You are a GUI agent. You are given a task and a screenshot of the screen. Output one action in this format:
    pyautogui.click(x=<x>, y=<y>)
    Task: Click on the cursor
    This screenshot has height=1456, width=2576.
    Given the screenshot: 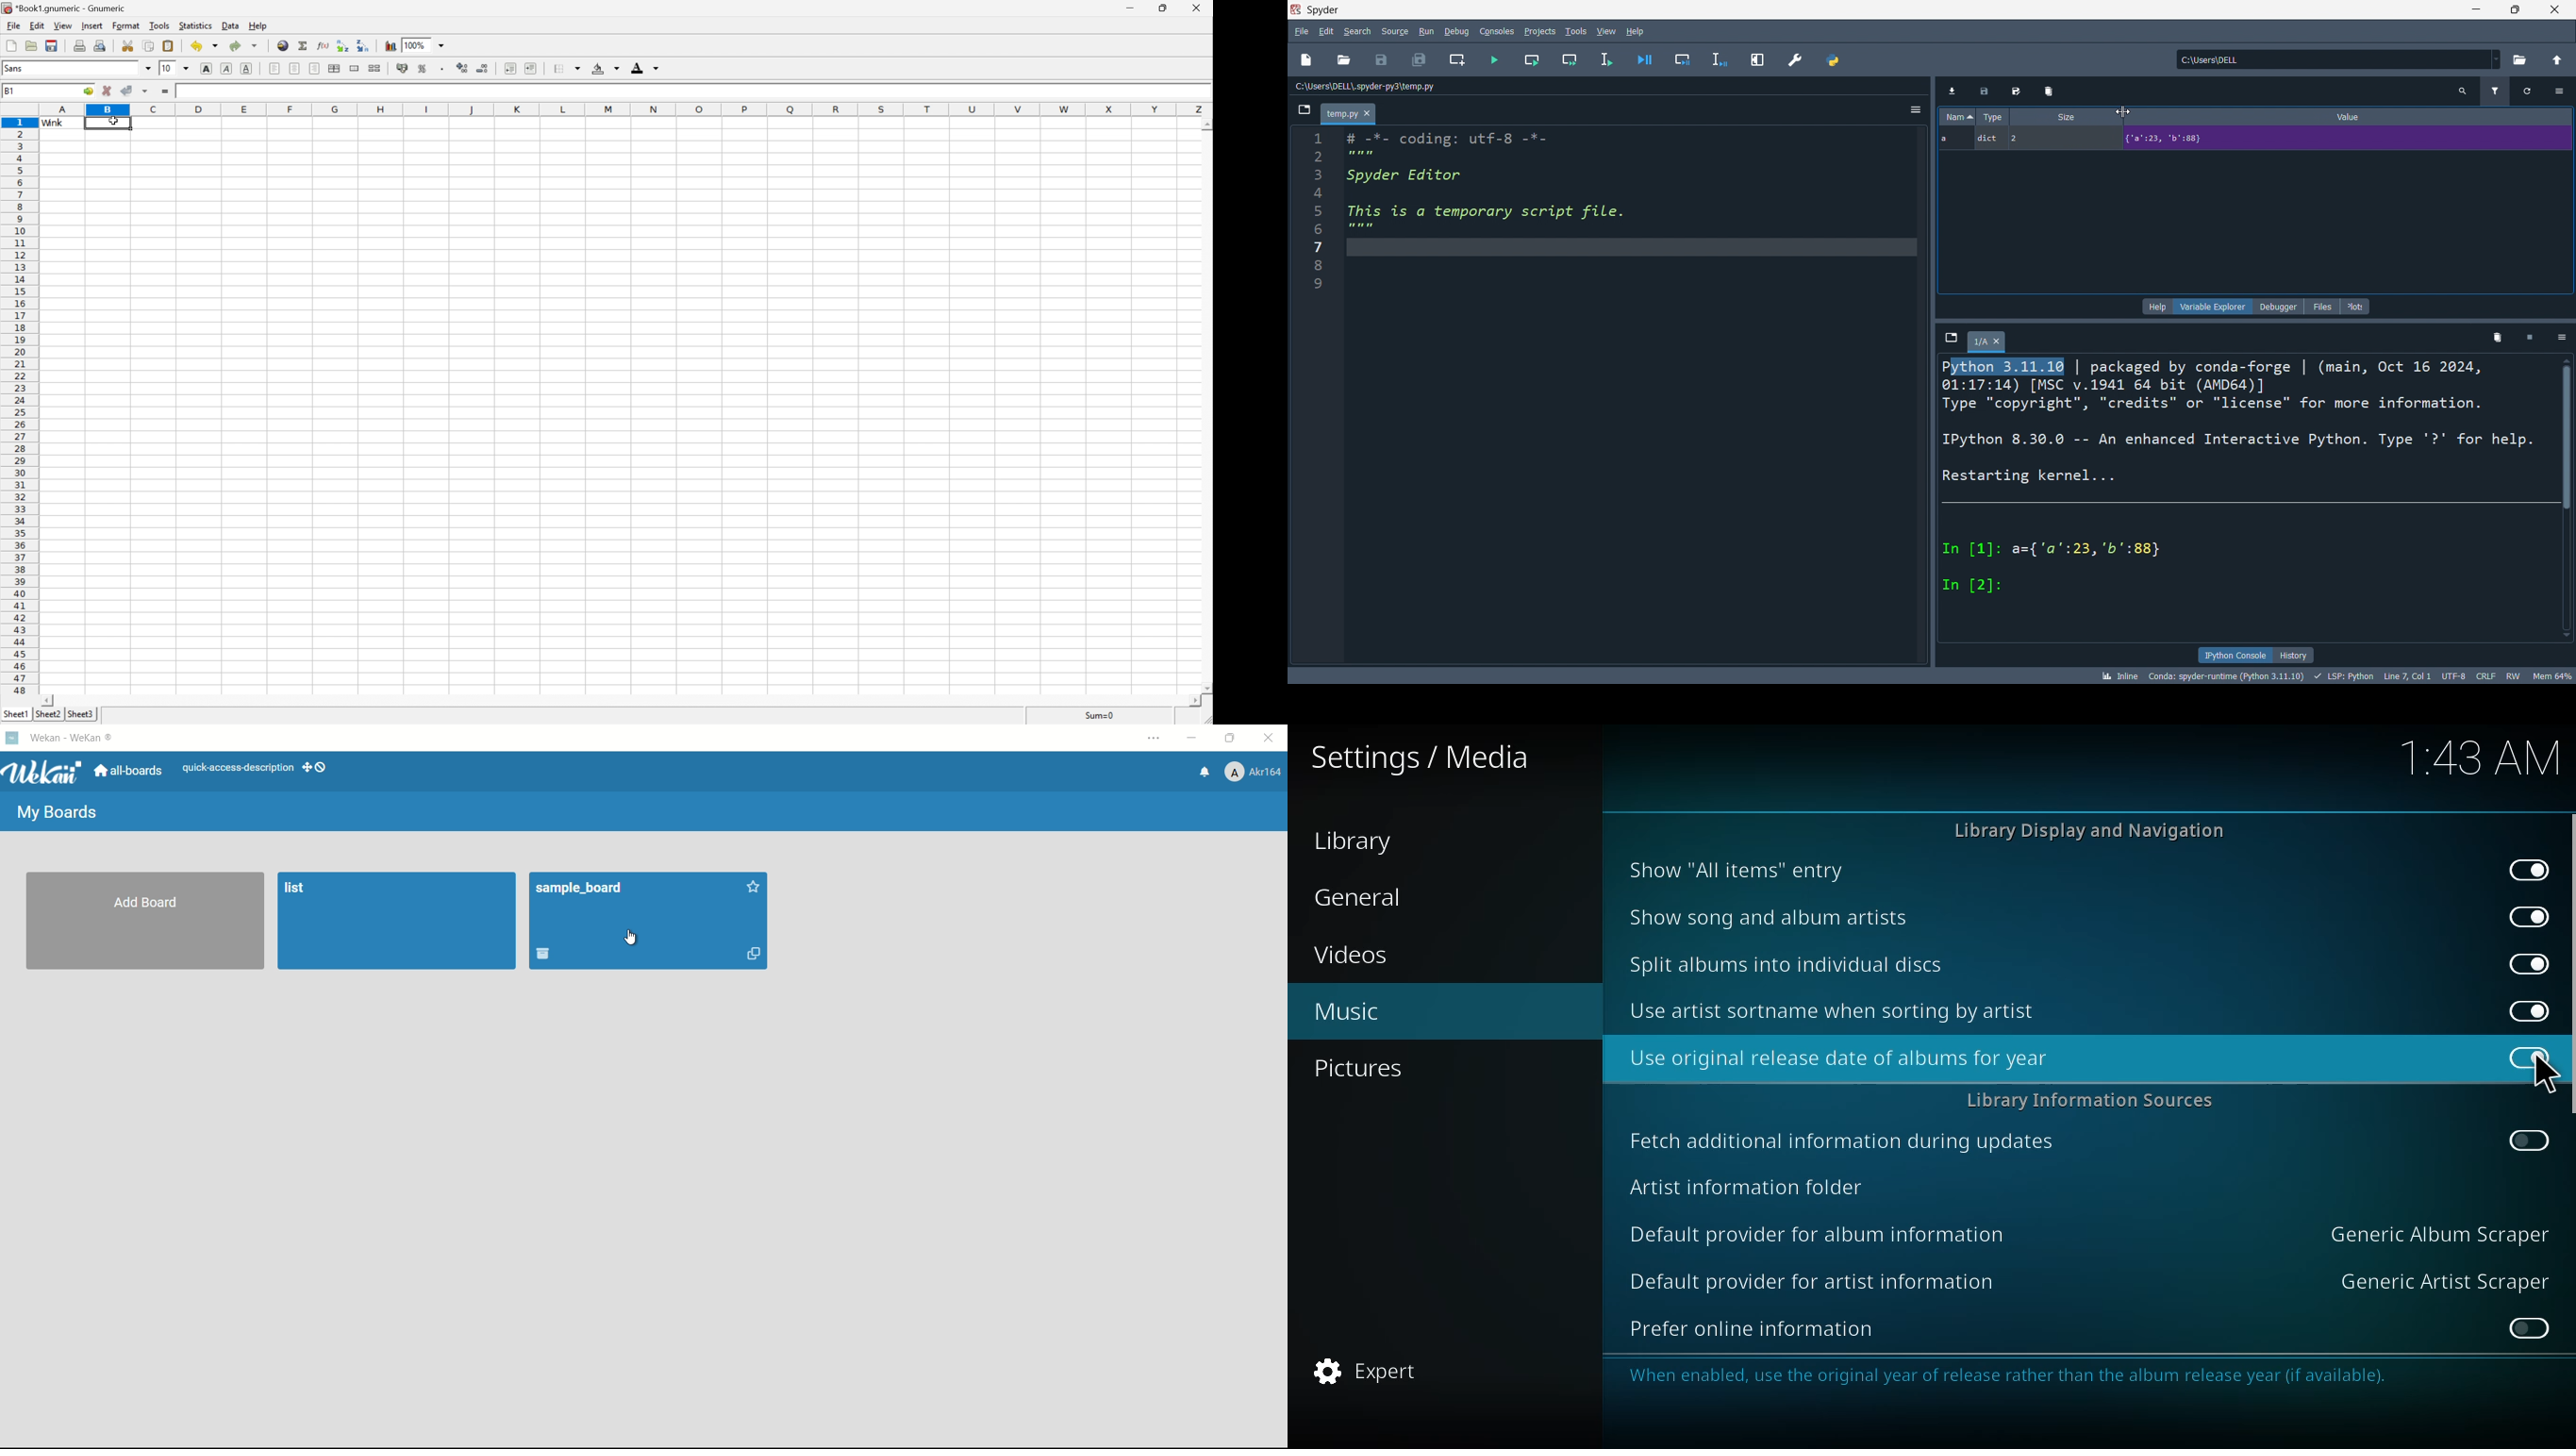 What is the action you would take?
    pyautogui.click(x=2124, y=111)
    